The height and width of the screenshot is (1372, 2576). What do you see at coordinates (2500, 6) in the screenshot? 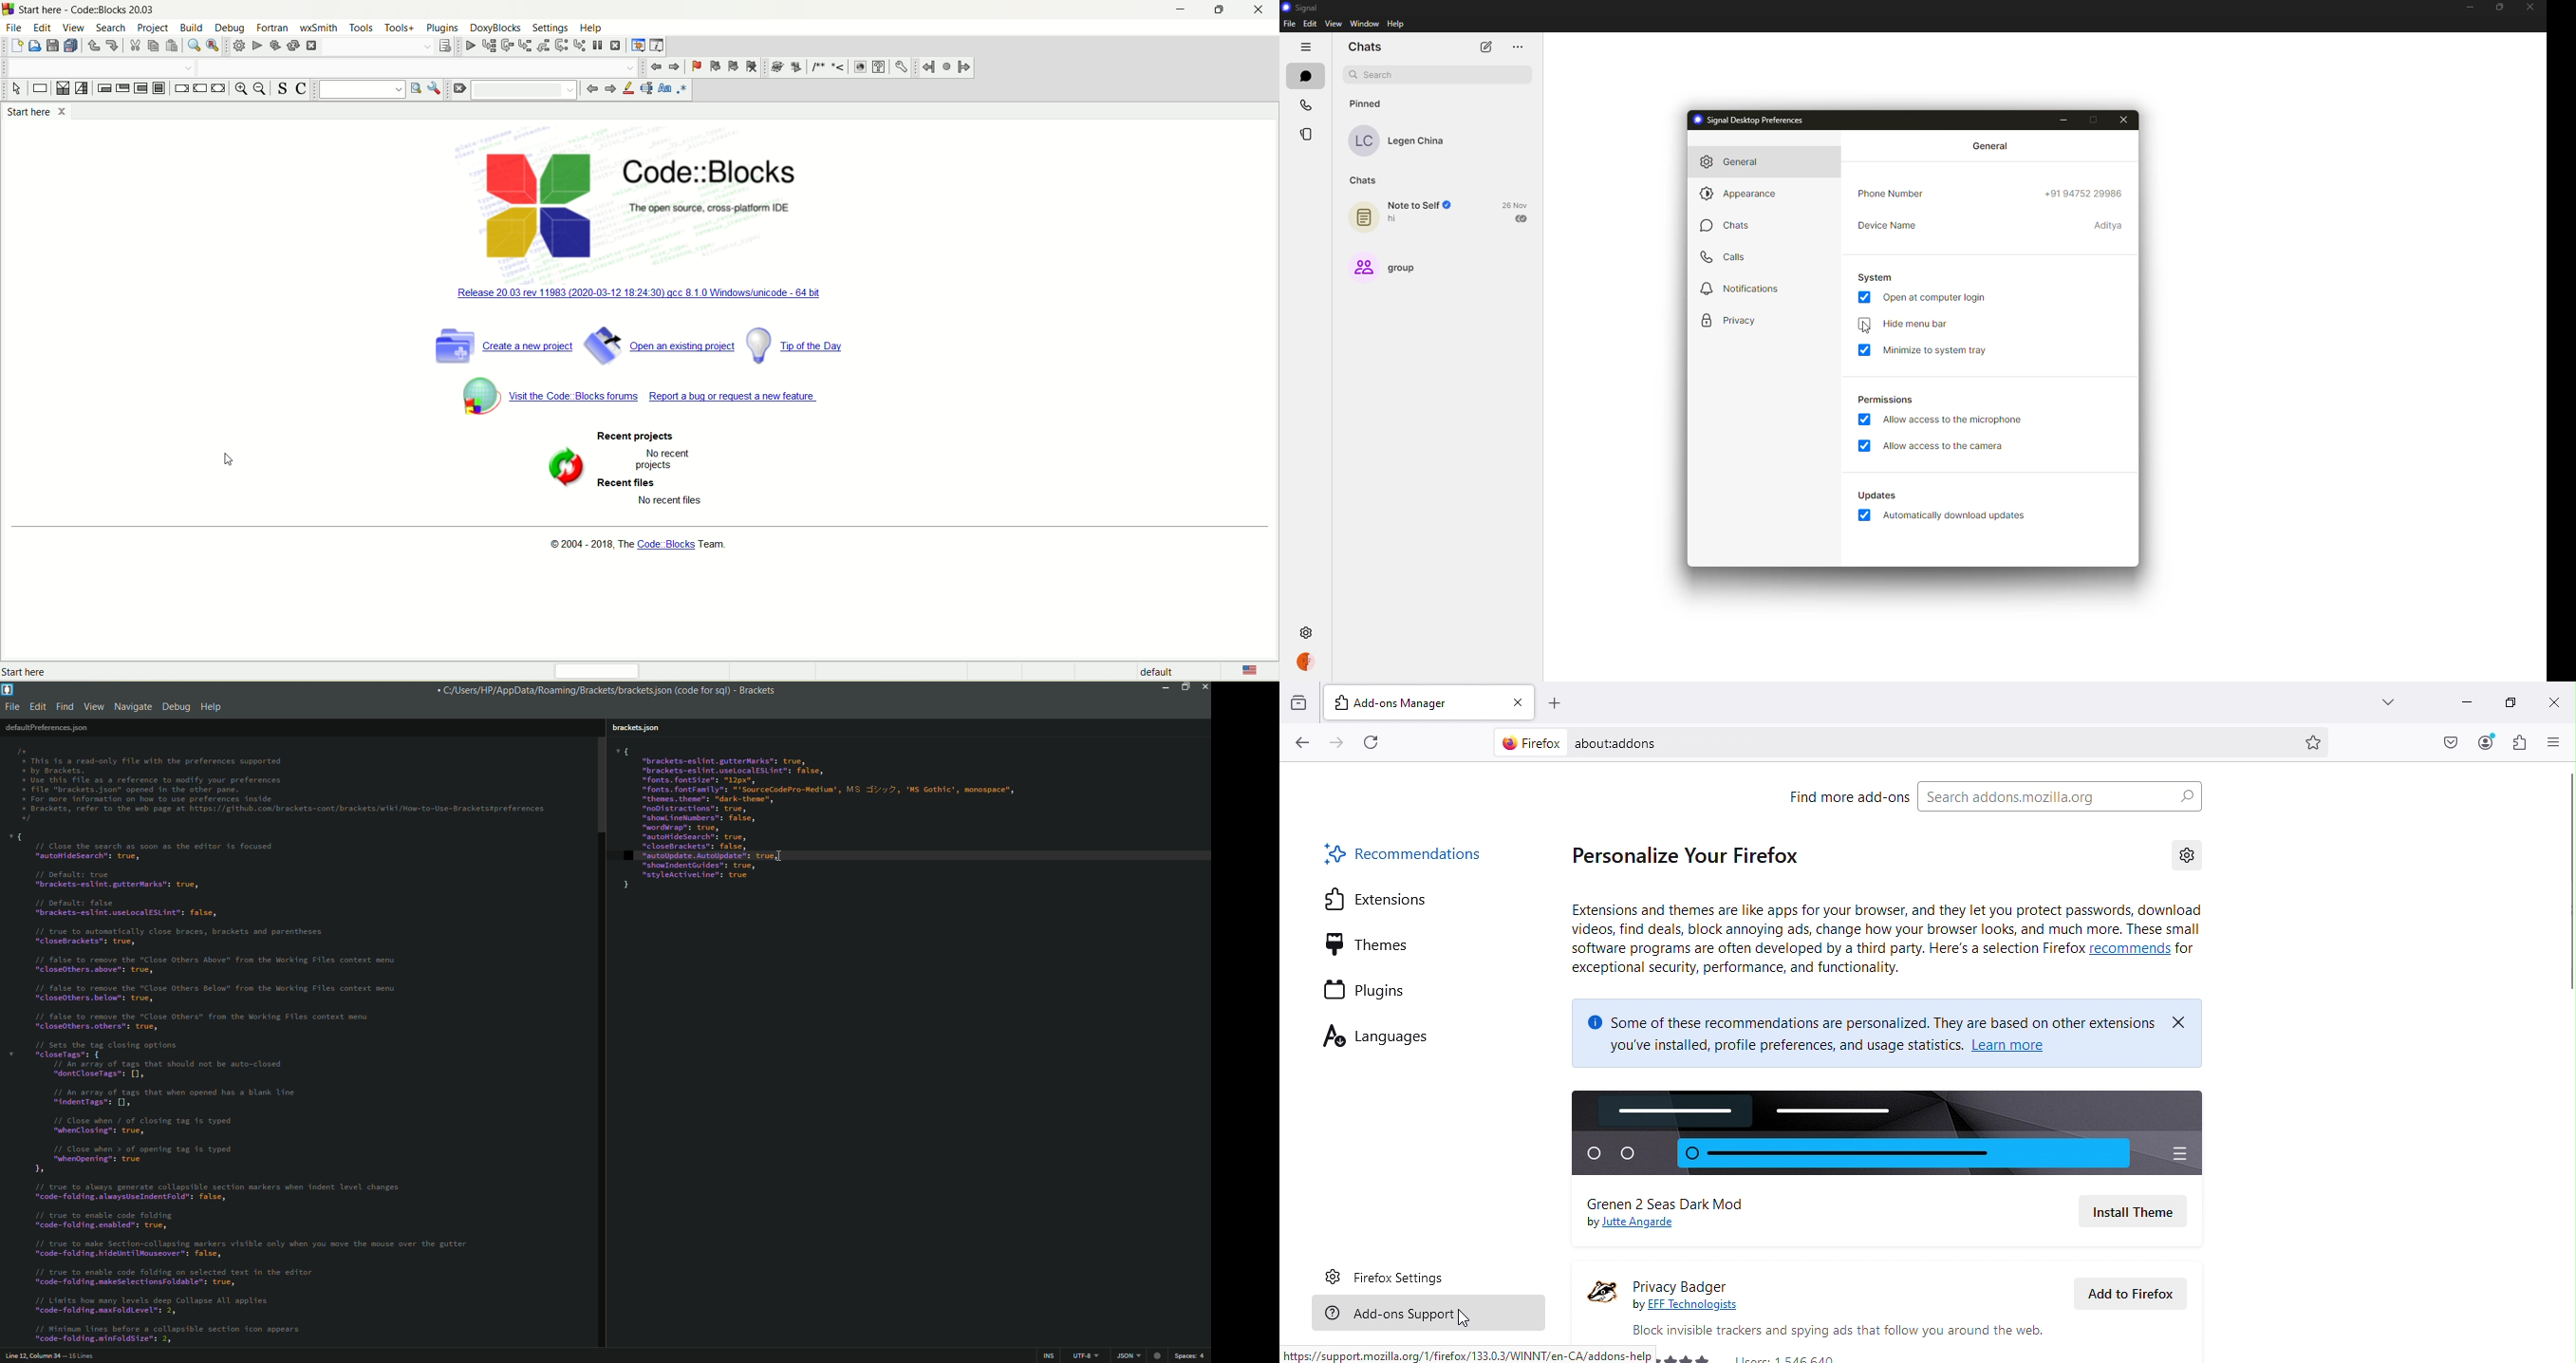
I see `maximize` at bounding box center [2500, 6].